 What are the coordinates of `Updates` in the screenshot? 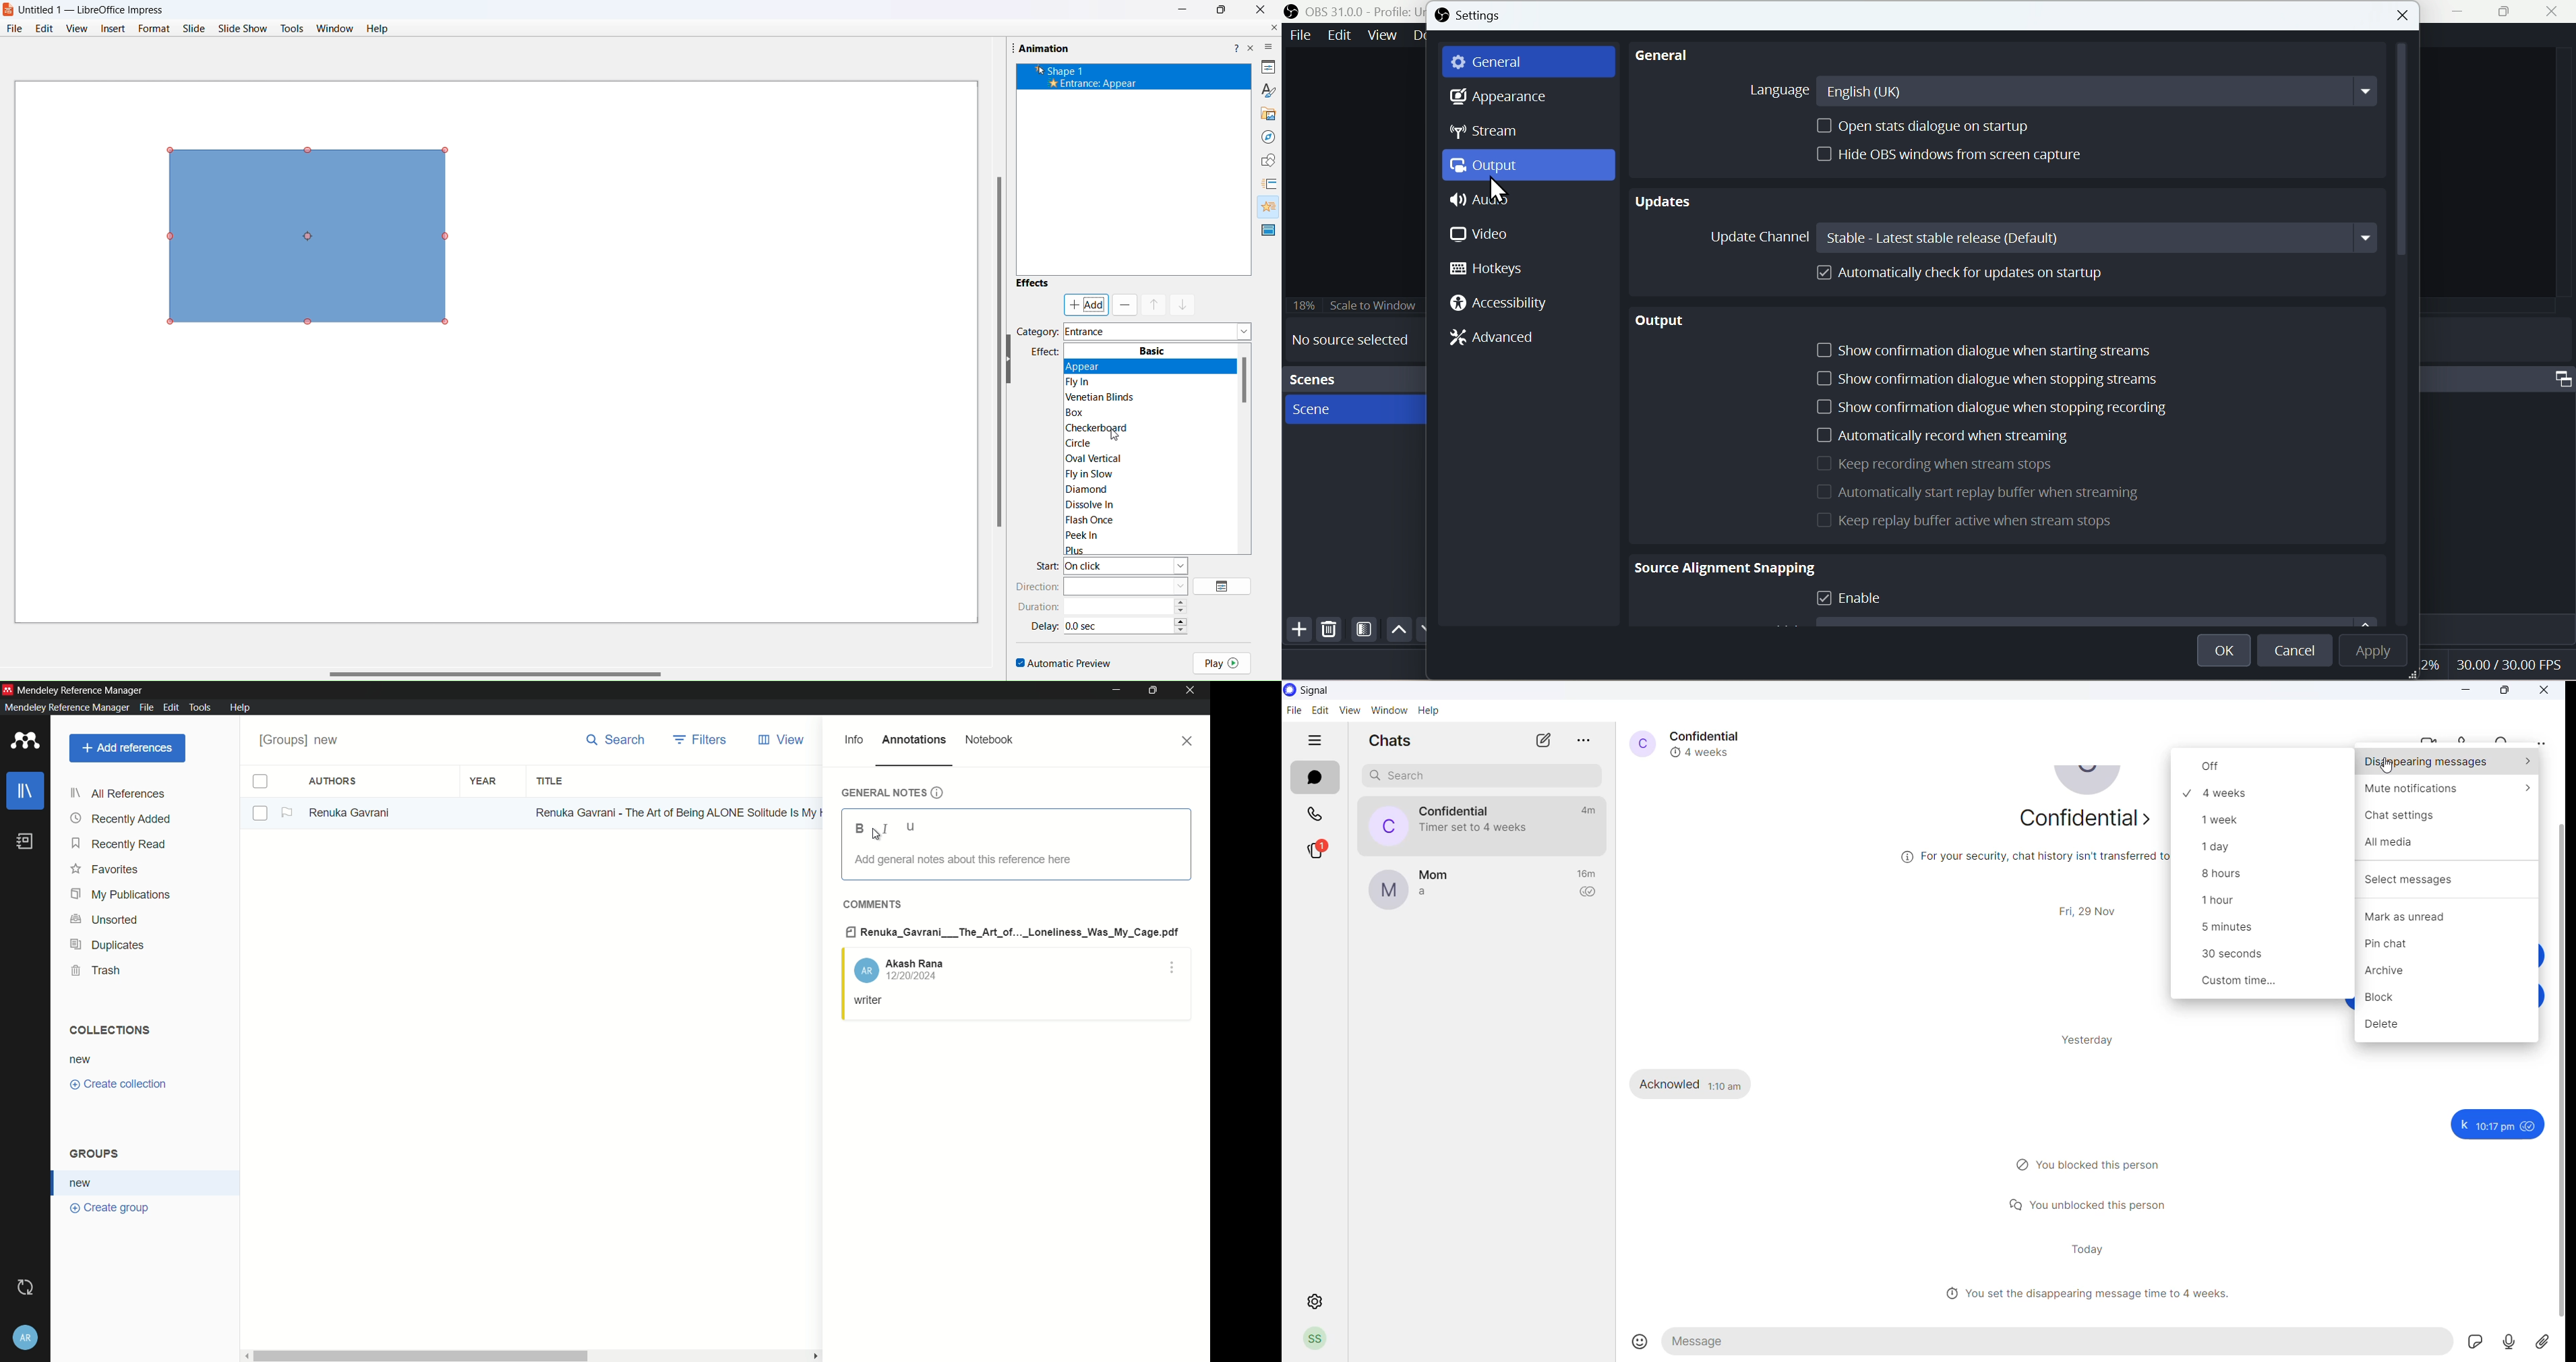 It's located at (1680, 201).